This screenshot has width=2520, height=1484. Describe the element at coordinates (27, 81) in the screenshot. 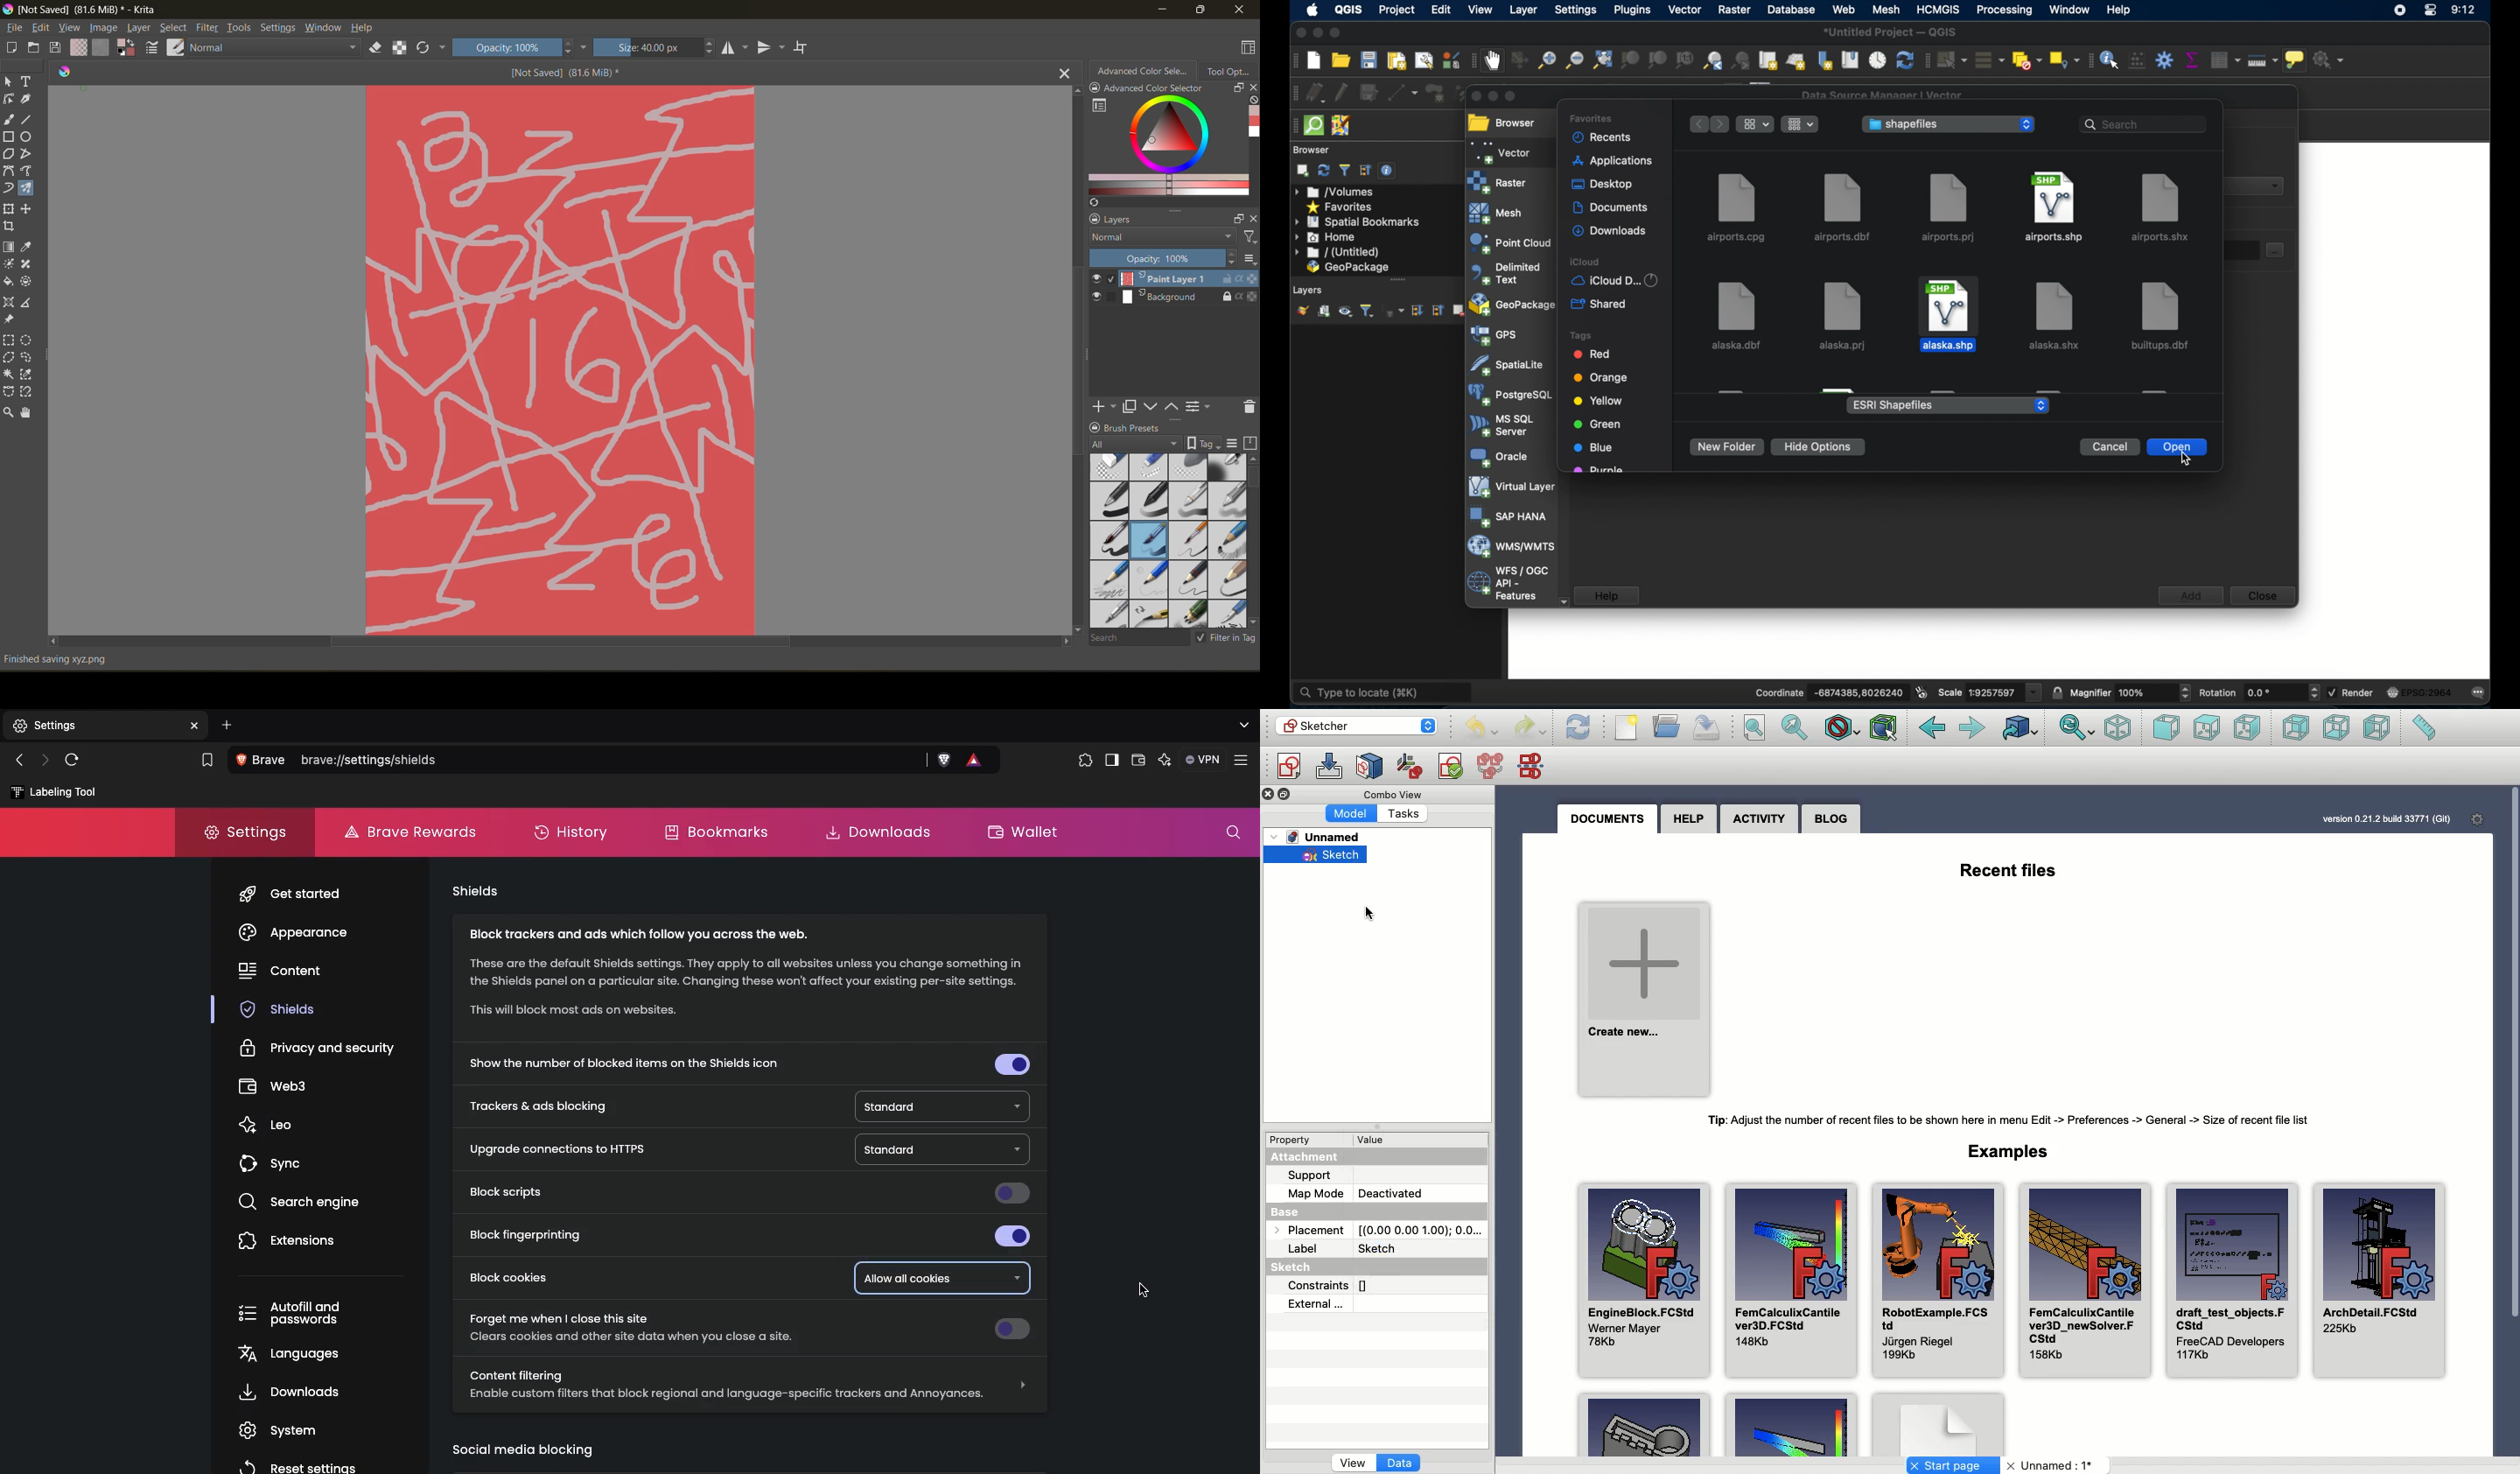

I see `tool` at that location.